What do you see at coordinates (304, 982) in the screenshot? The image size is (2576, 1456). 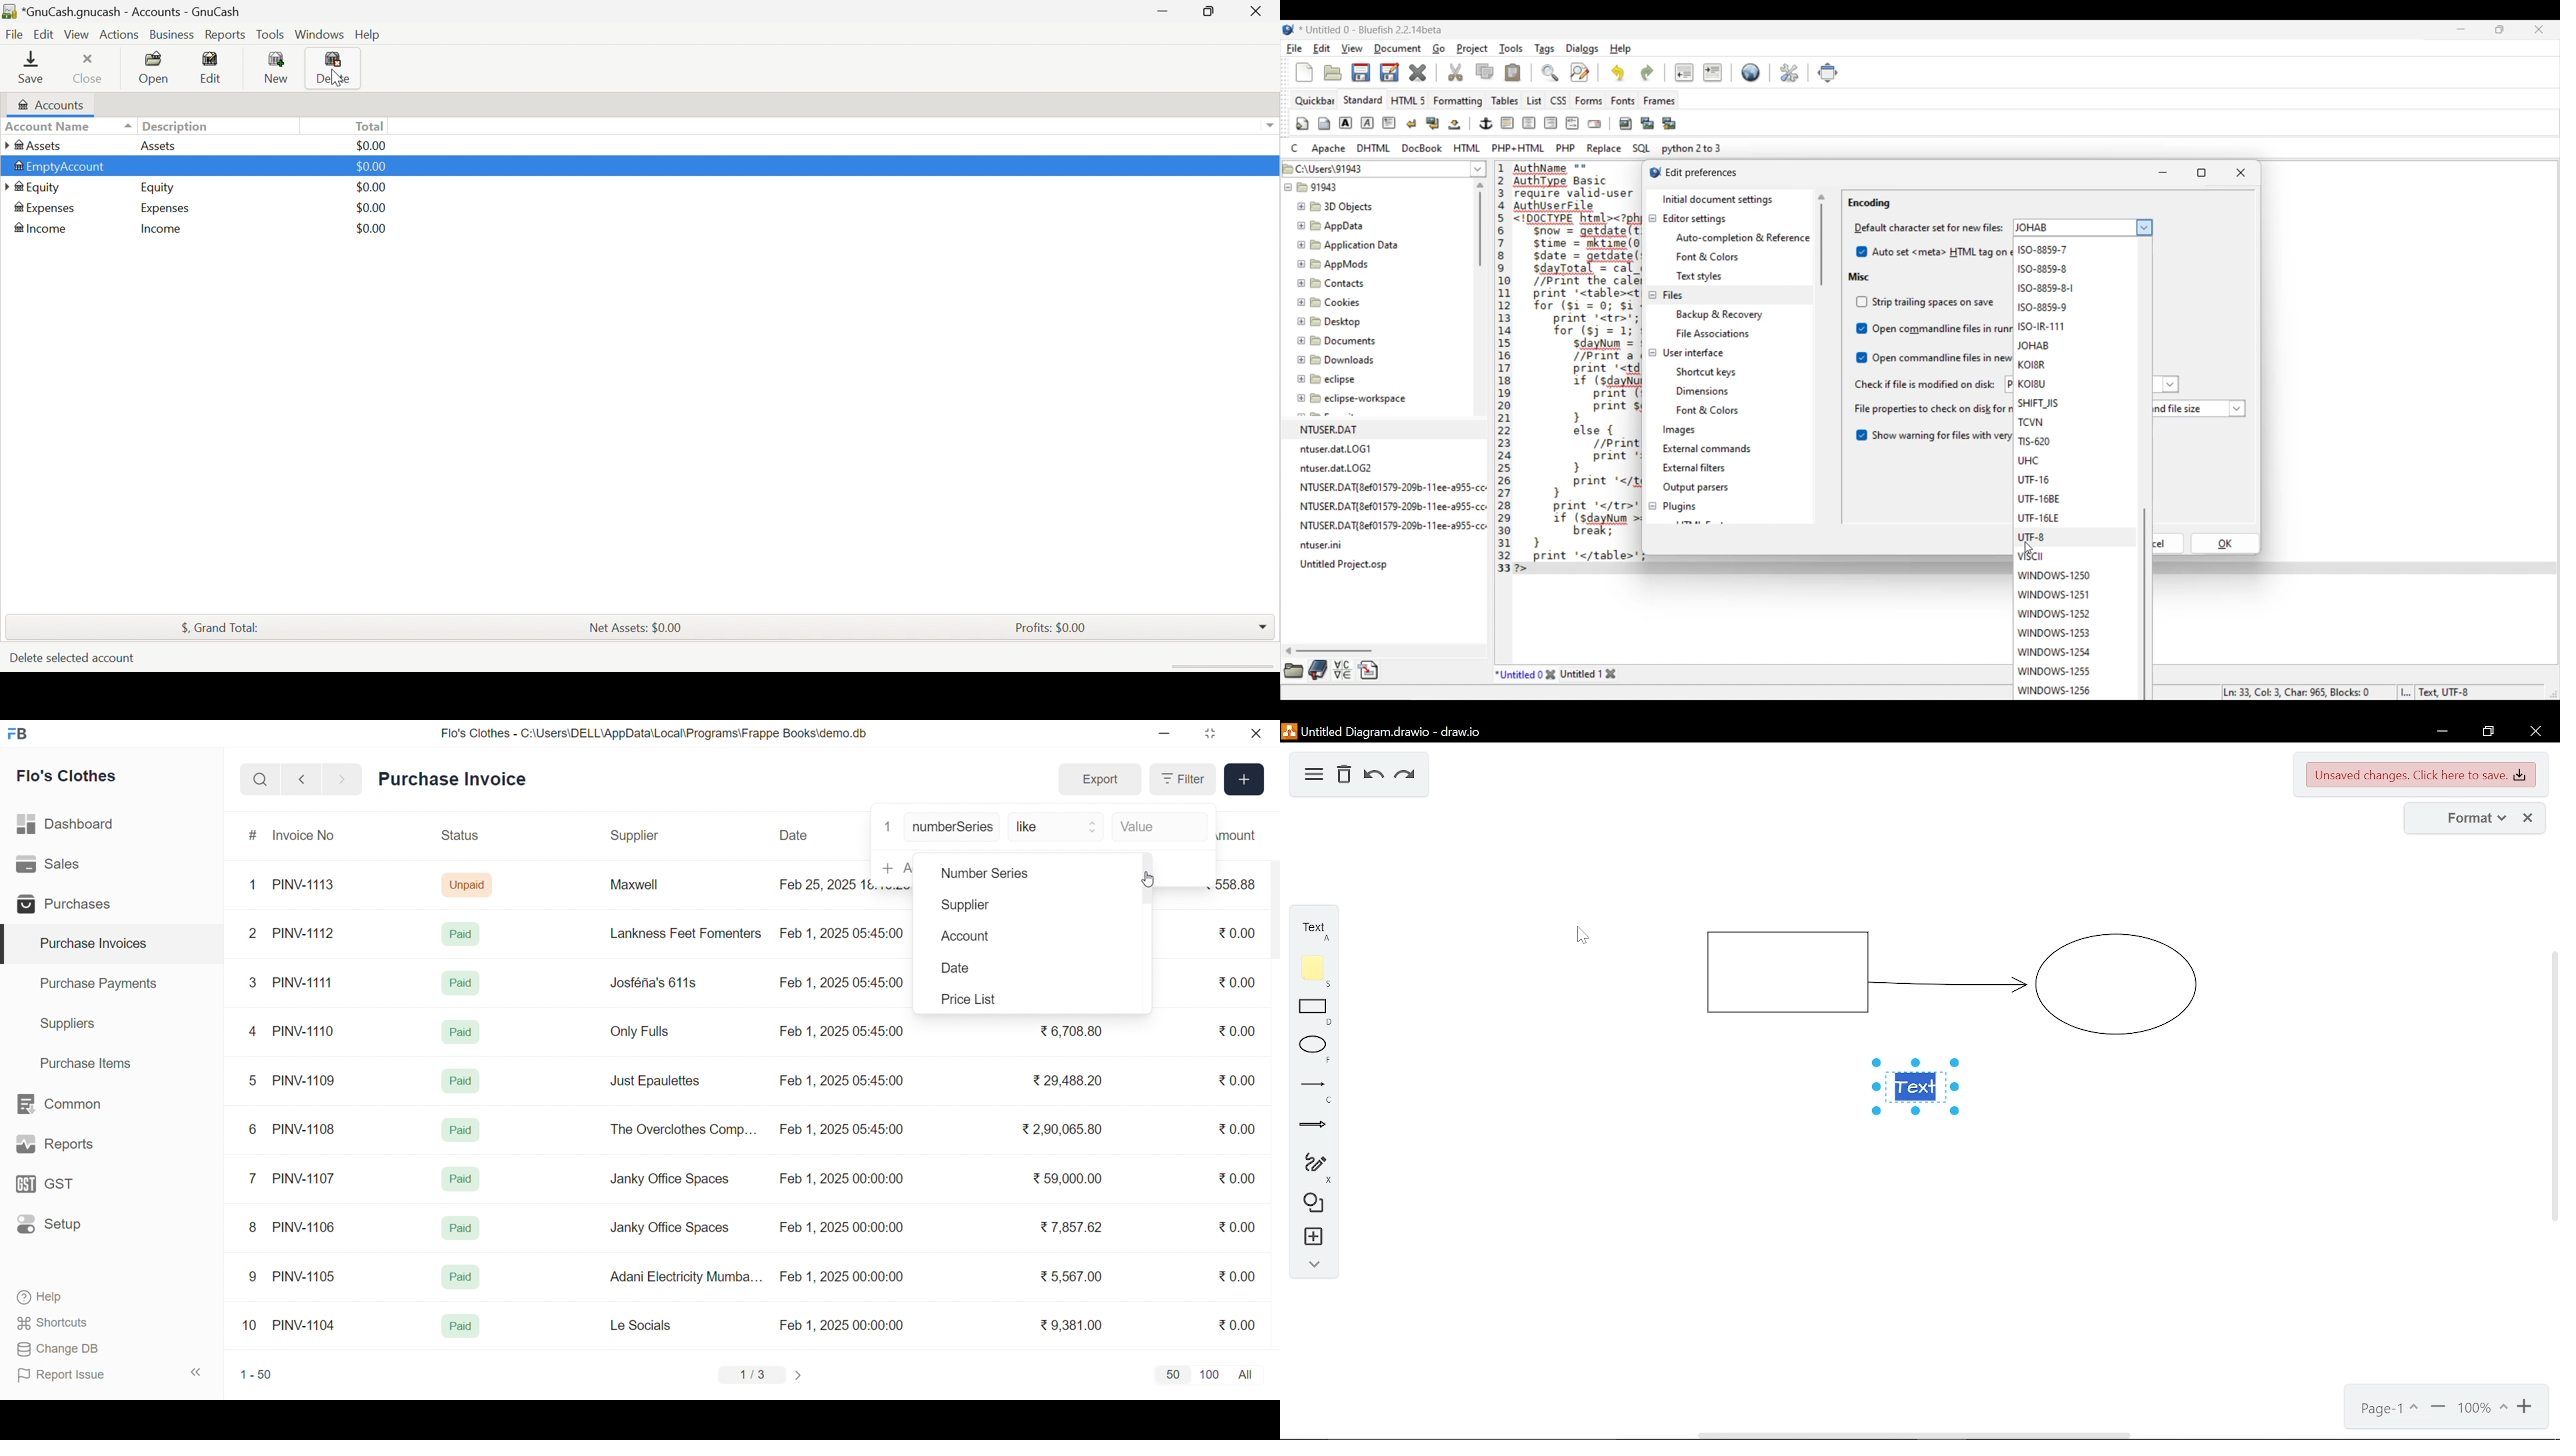 I see `PINV-1111` at bounding box center [304, 982].